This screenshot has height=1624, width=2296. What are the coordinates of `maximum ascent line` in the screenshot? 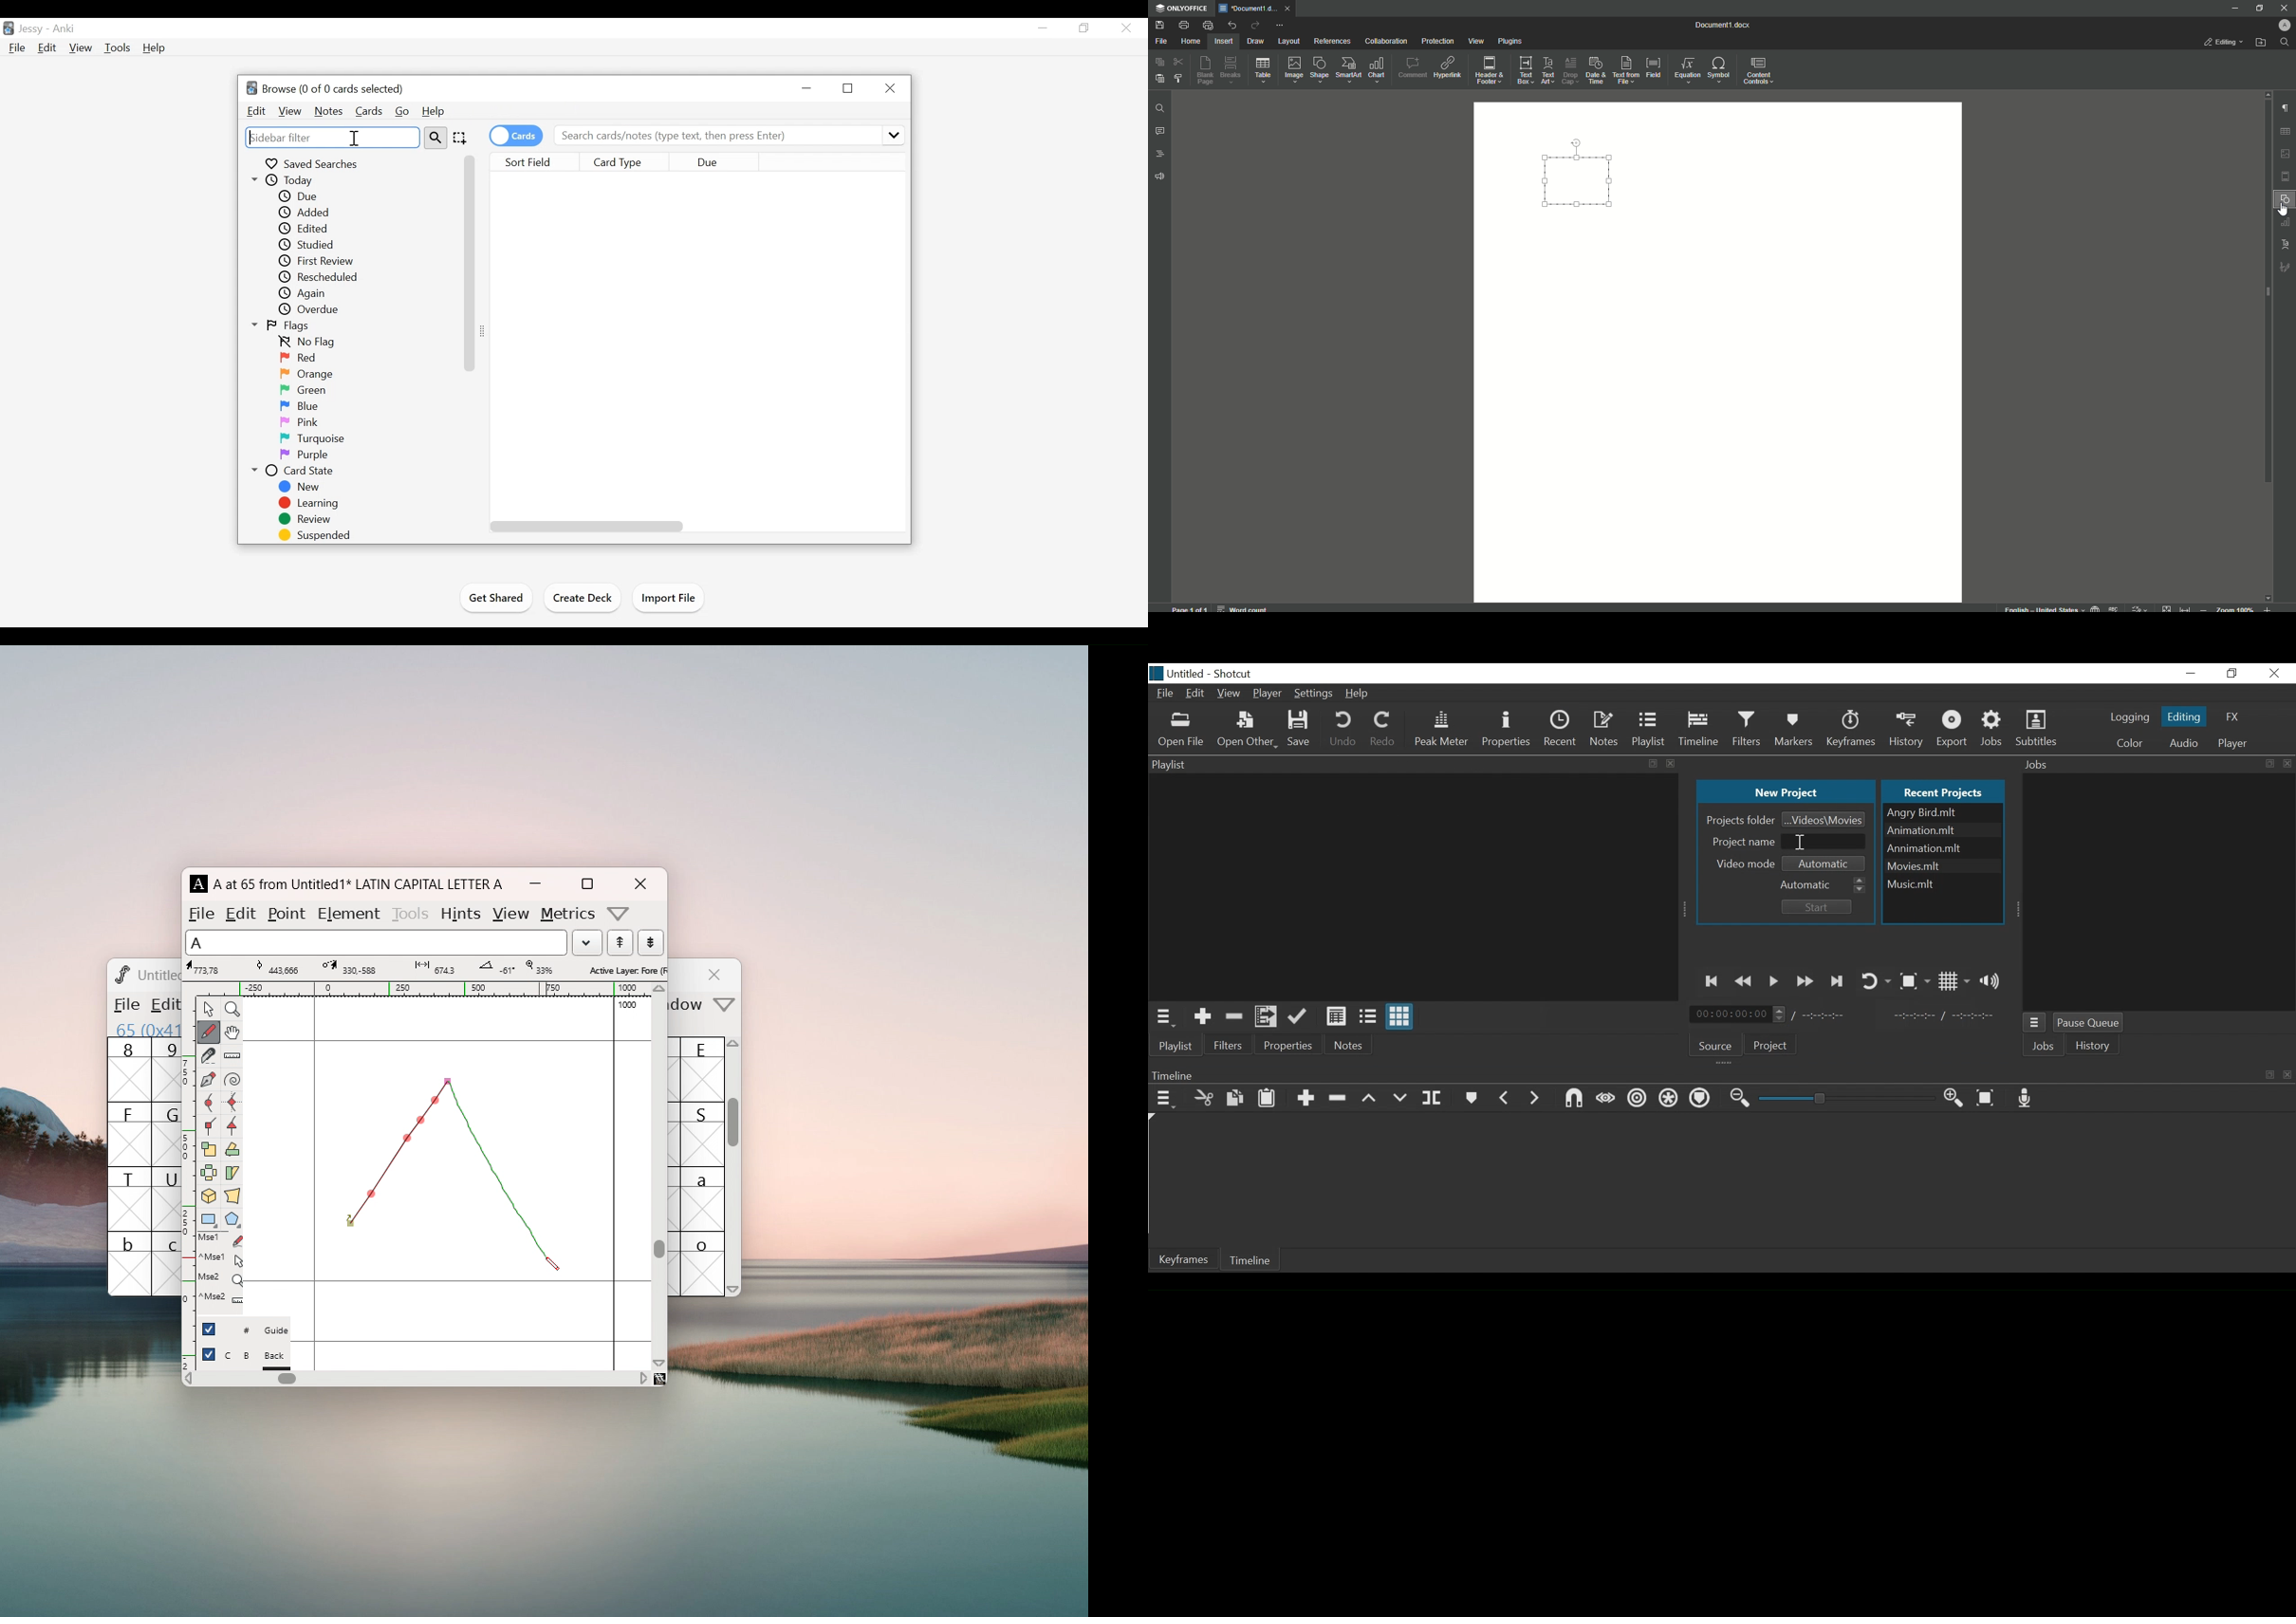 It's located at (447, 1041).